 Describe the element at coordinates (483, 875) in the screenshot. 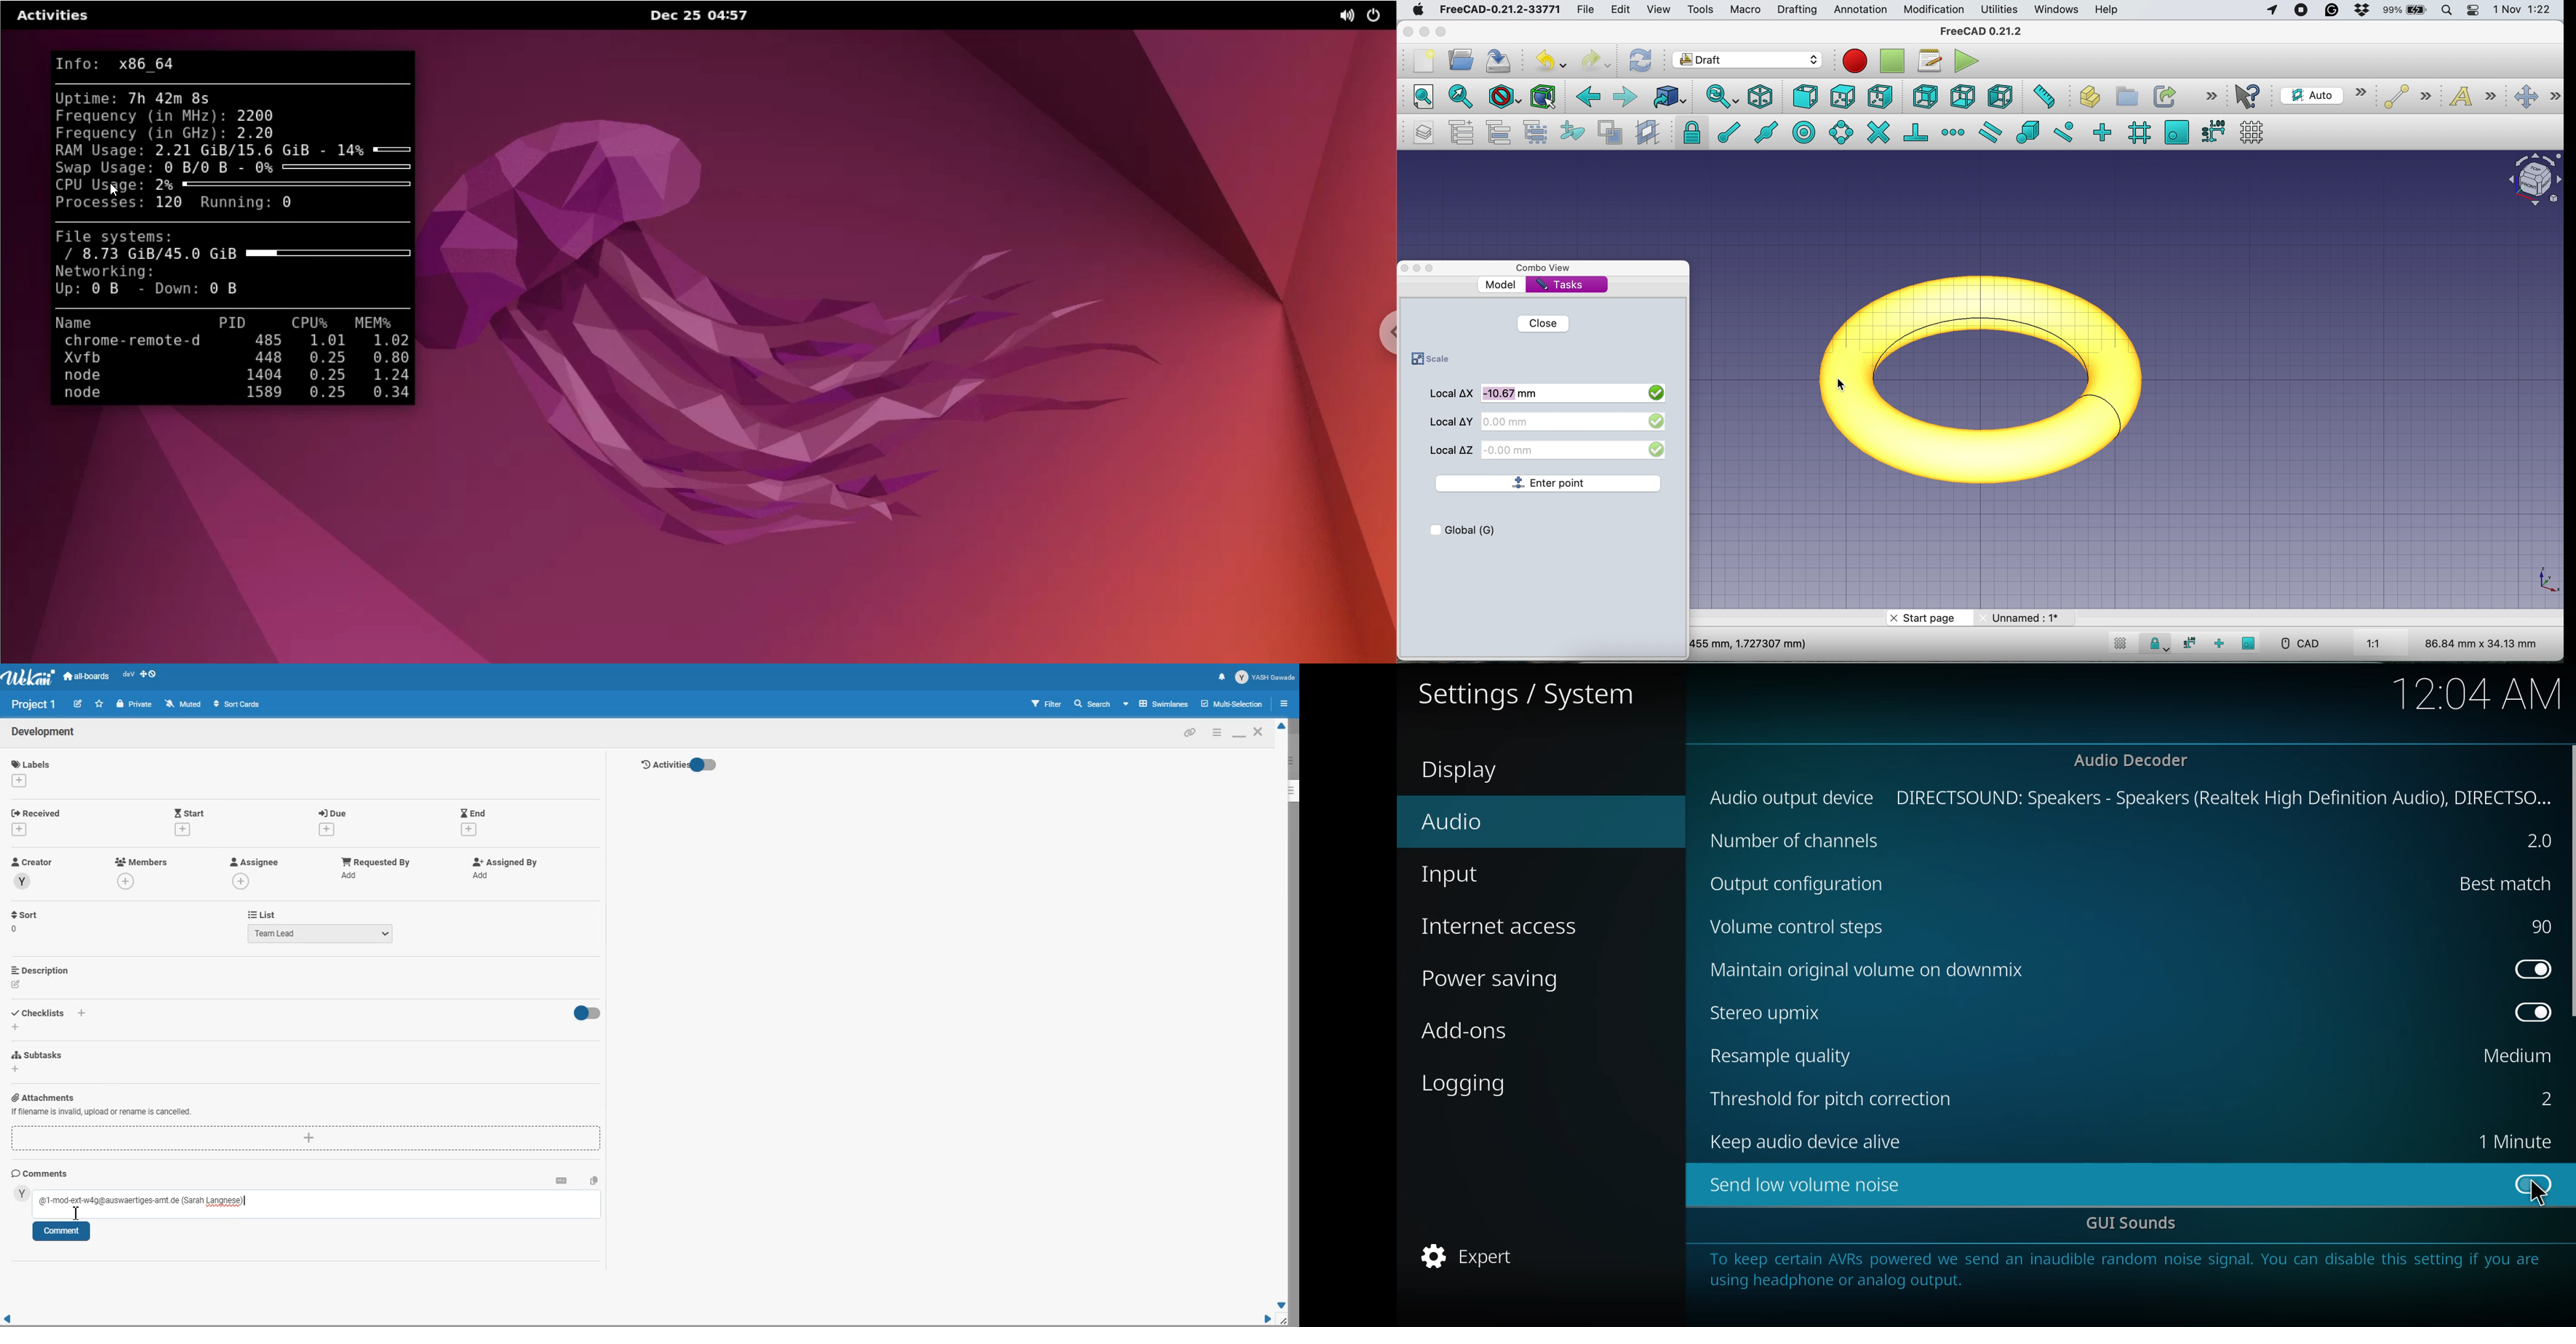

I see `add` at that location.